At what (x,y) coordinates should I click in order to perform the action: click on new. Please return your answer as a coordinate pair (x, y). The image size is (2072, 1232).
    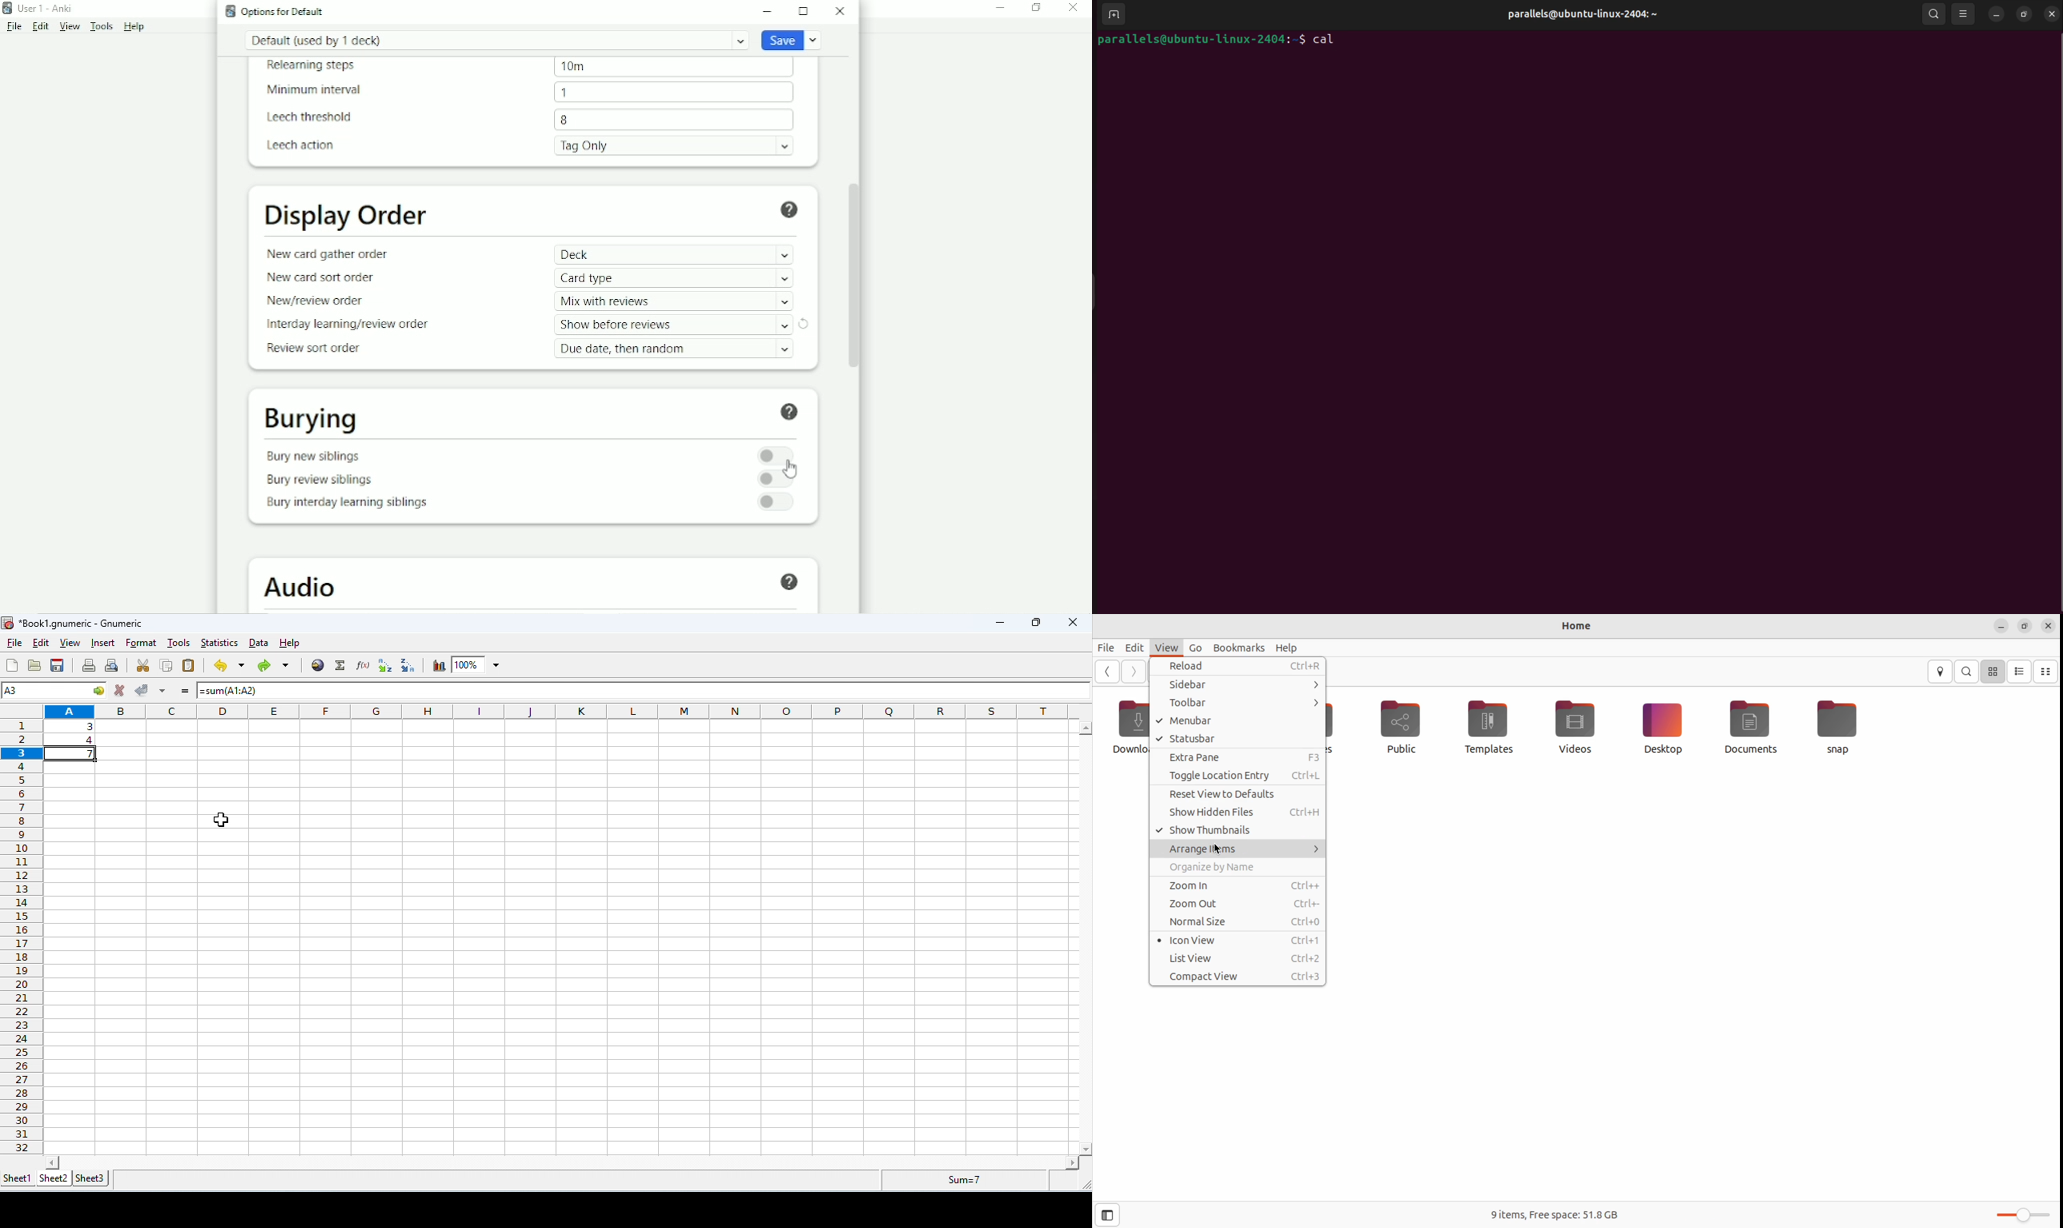
    Looking at the image, I should click on (13, 665).